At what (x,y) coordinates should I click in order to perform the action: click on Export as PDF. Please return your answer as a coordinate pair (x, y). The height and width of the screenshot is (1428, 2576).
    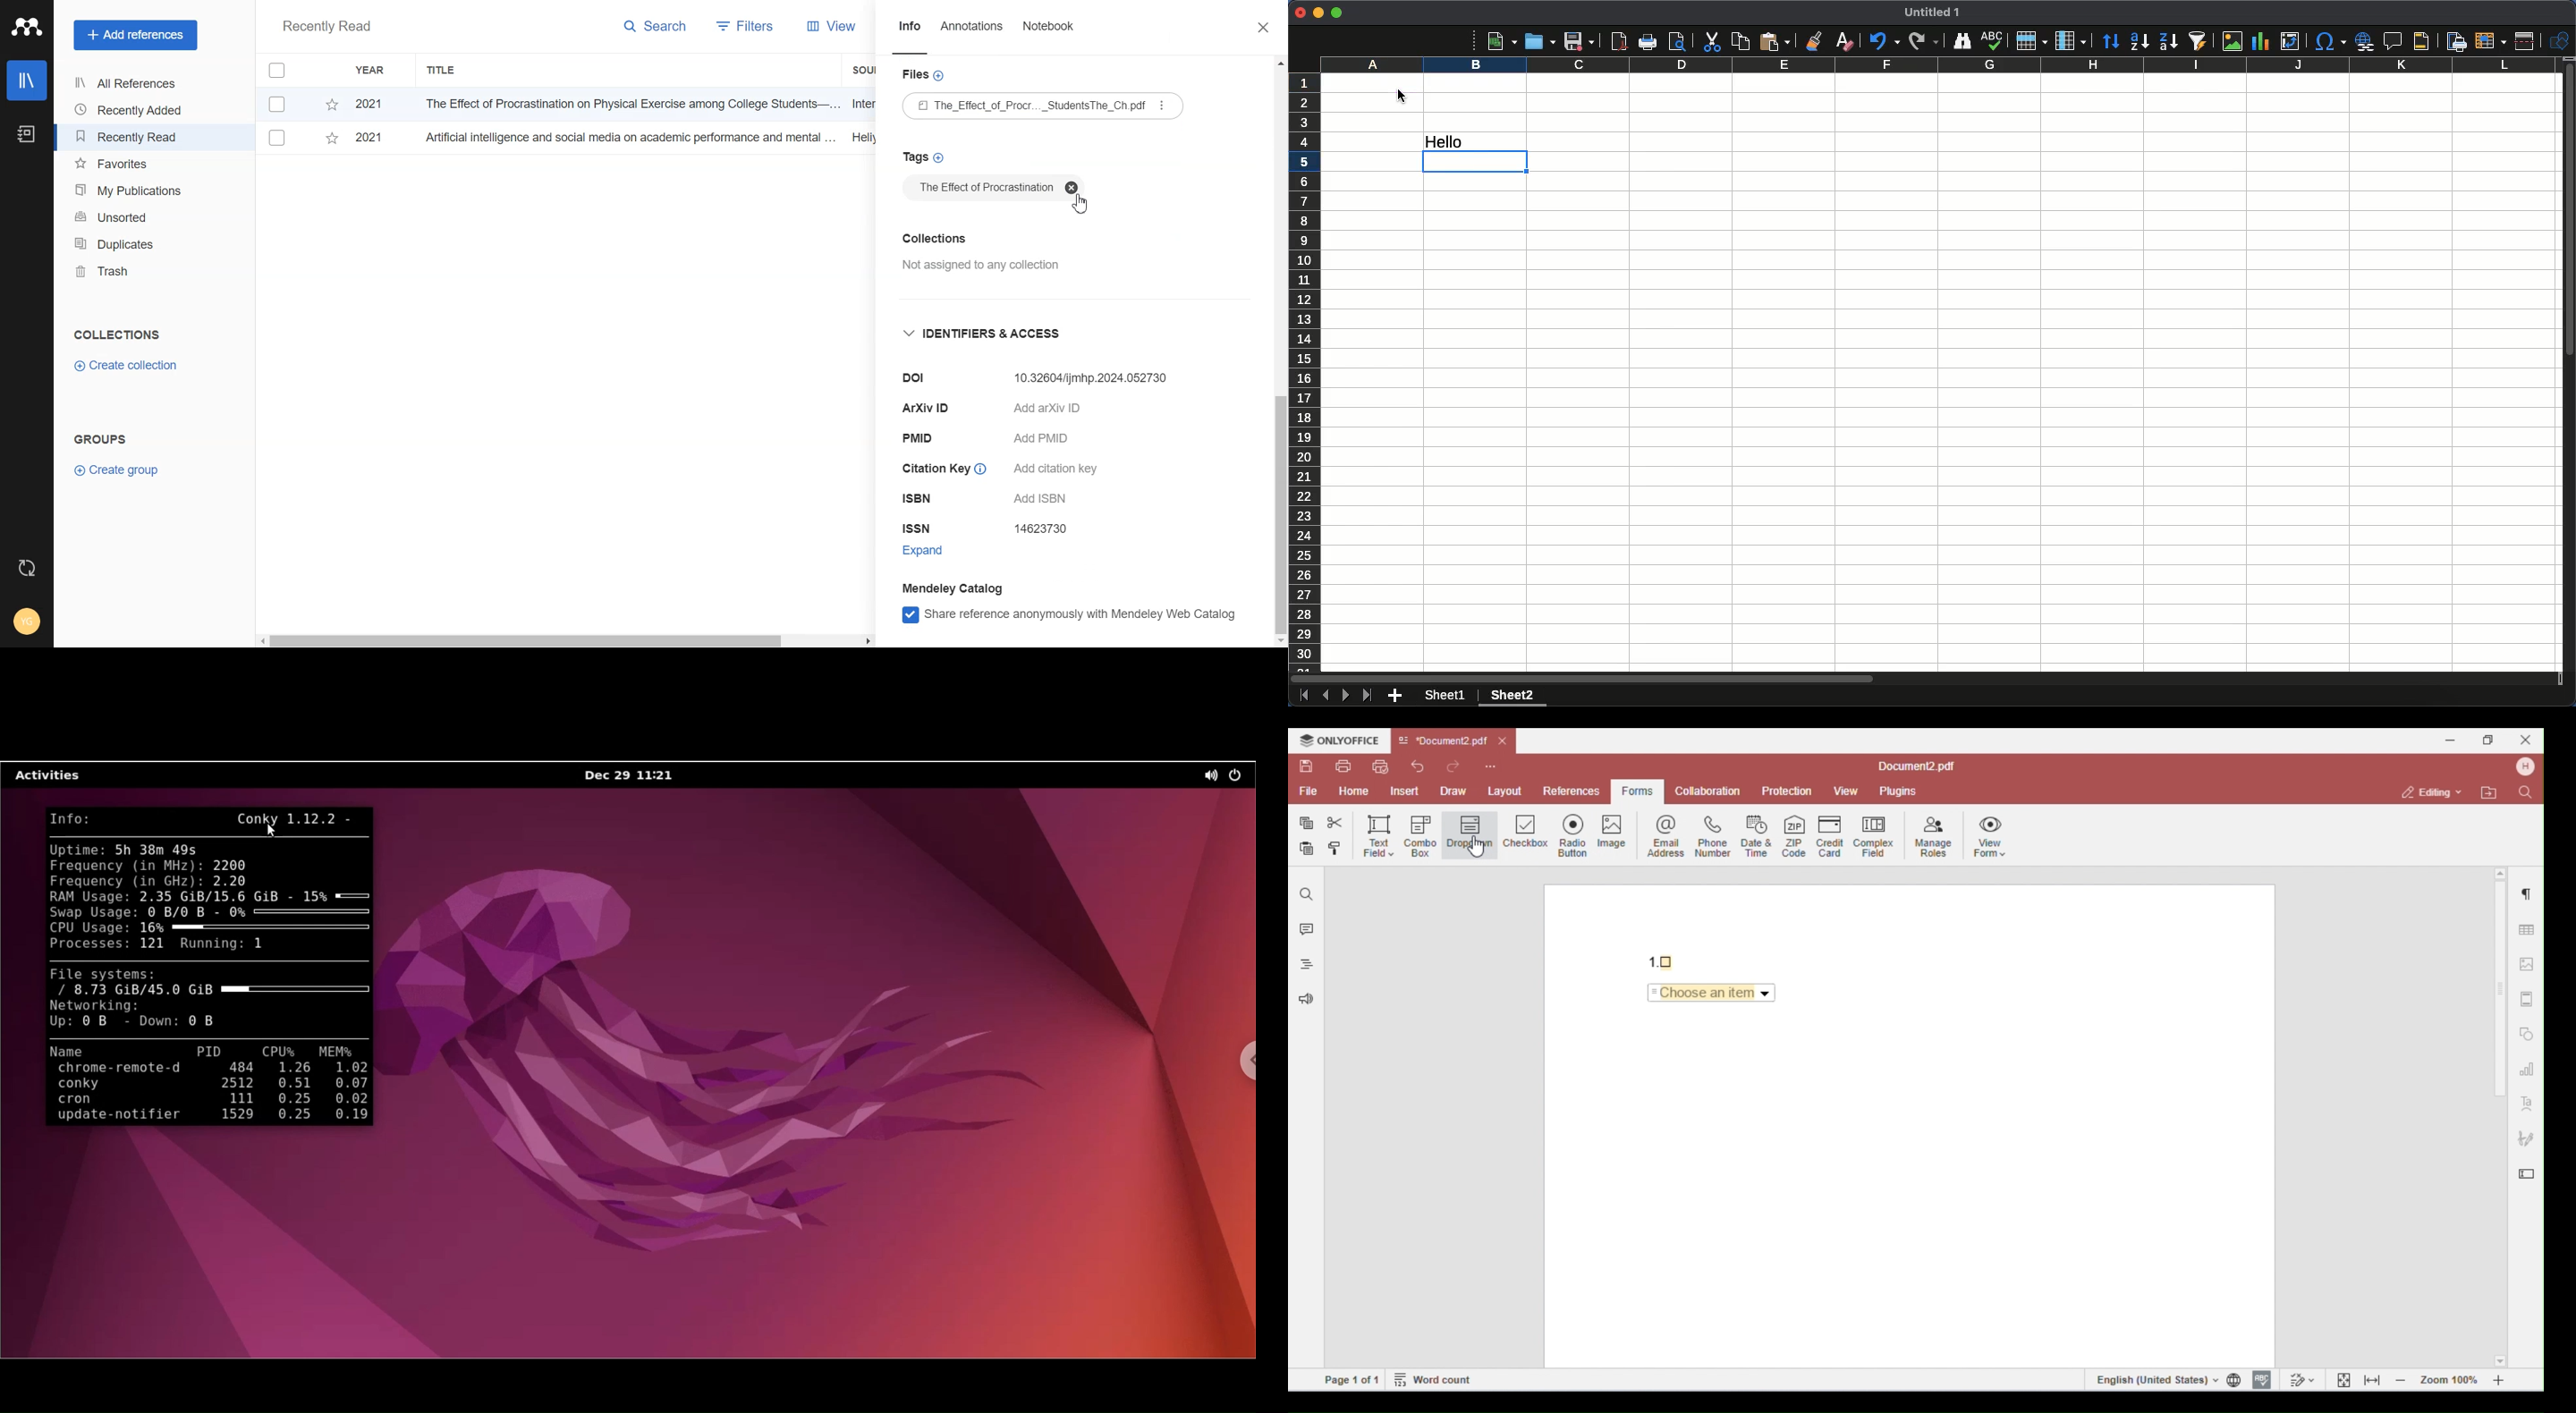
    Looking at the image, I should click on (1618, 41).